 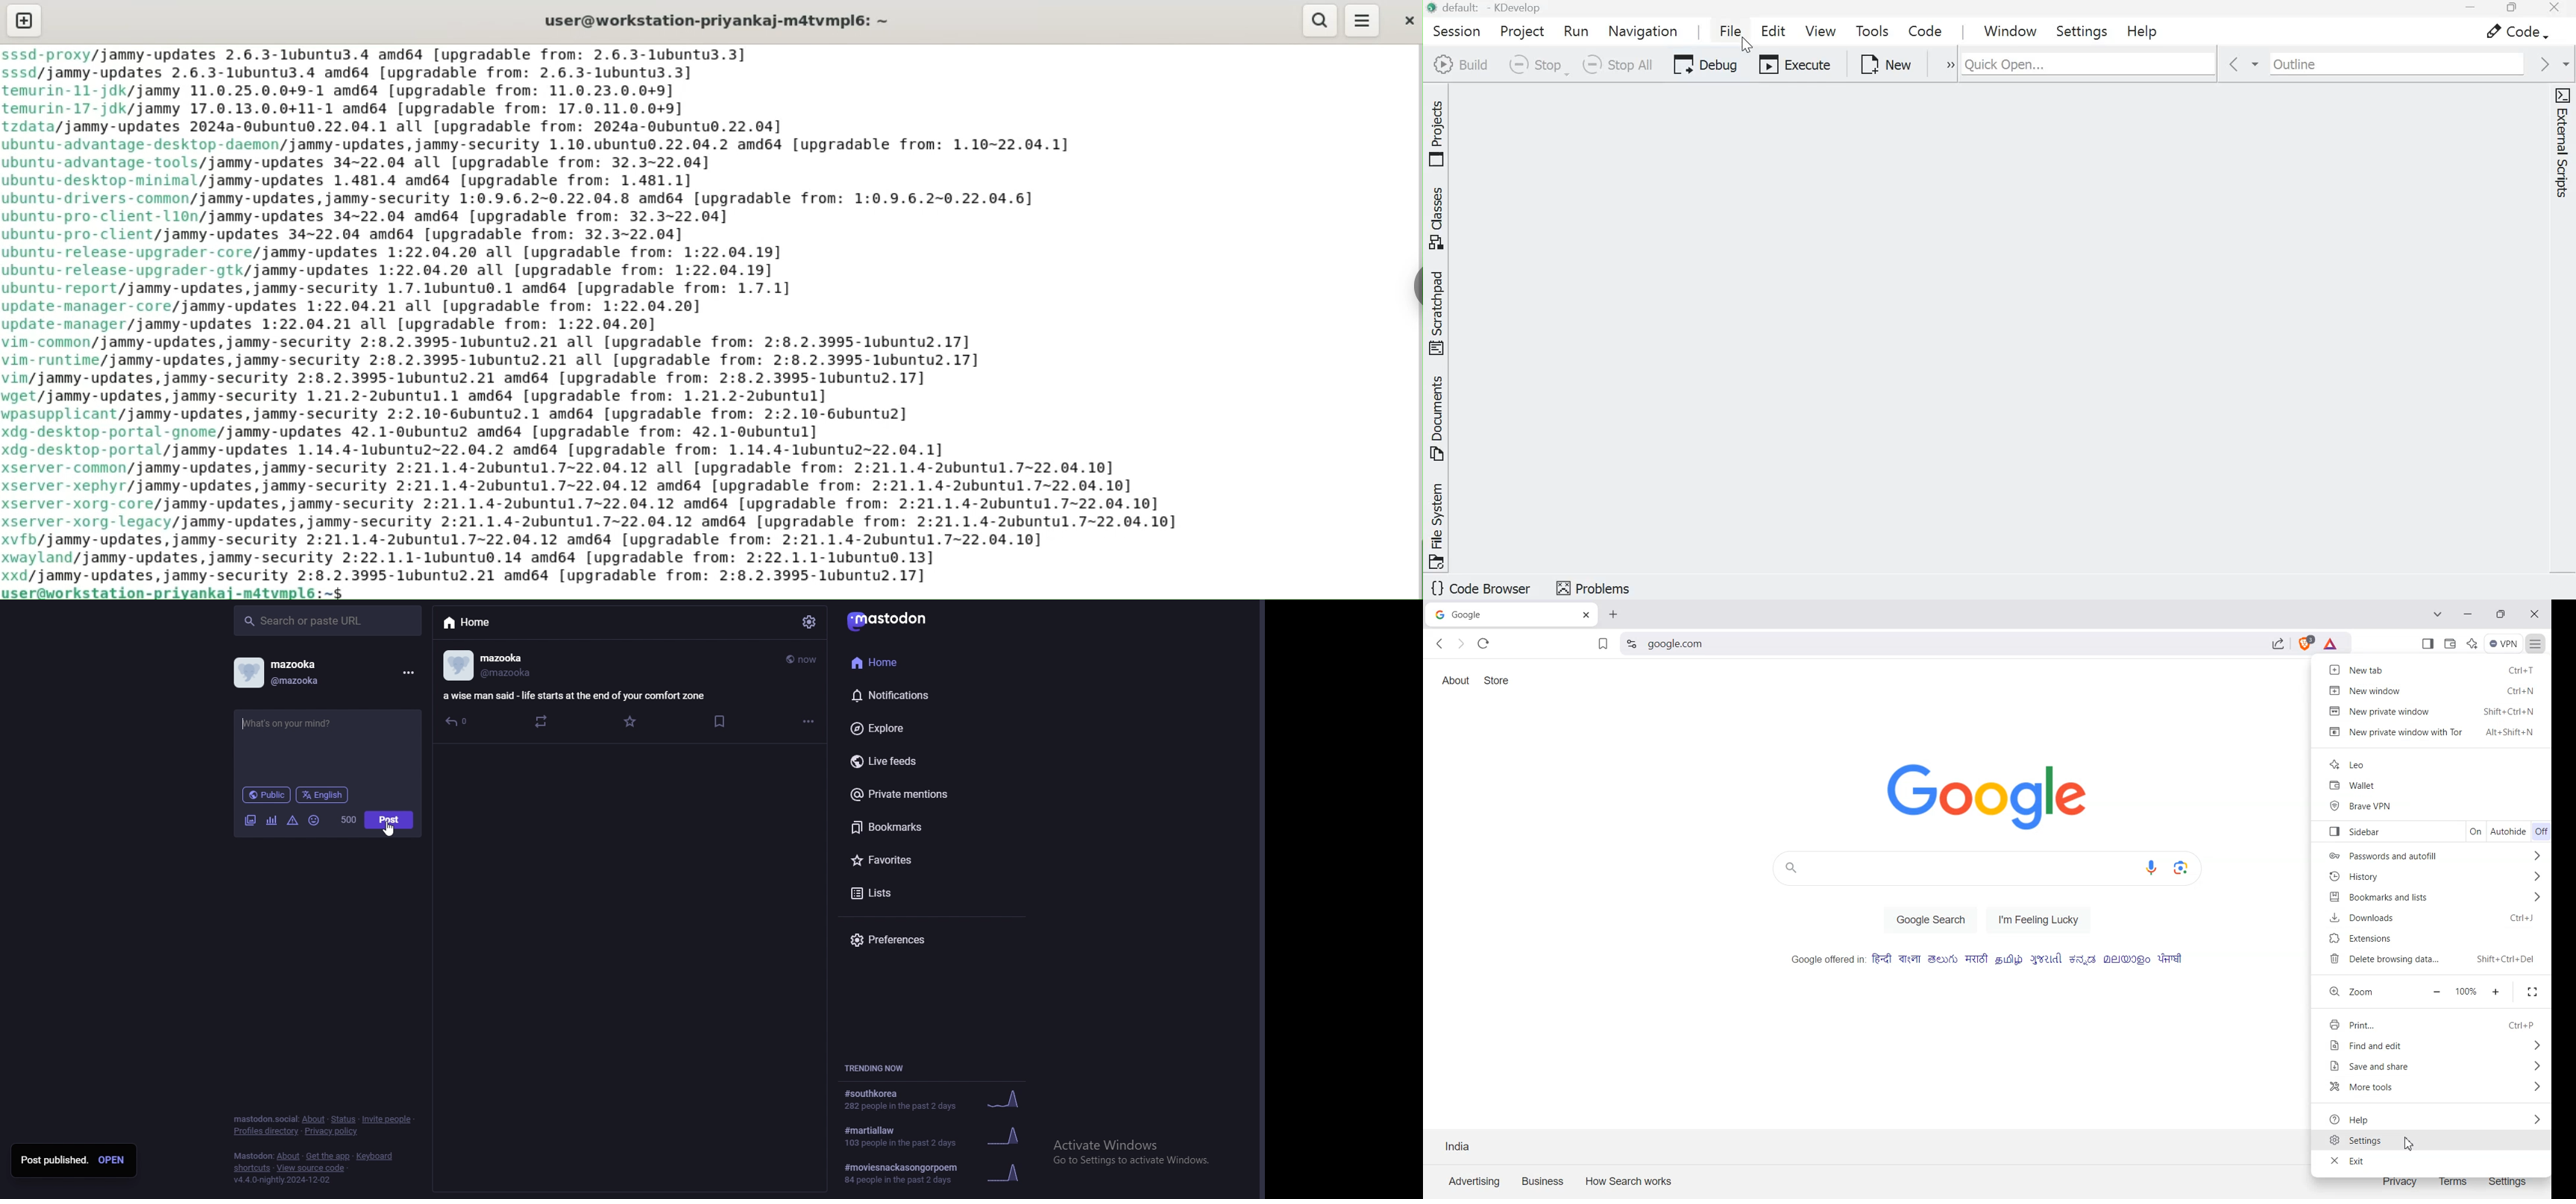 I want to click on Run, so click(x=1579, y=31).